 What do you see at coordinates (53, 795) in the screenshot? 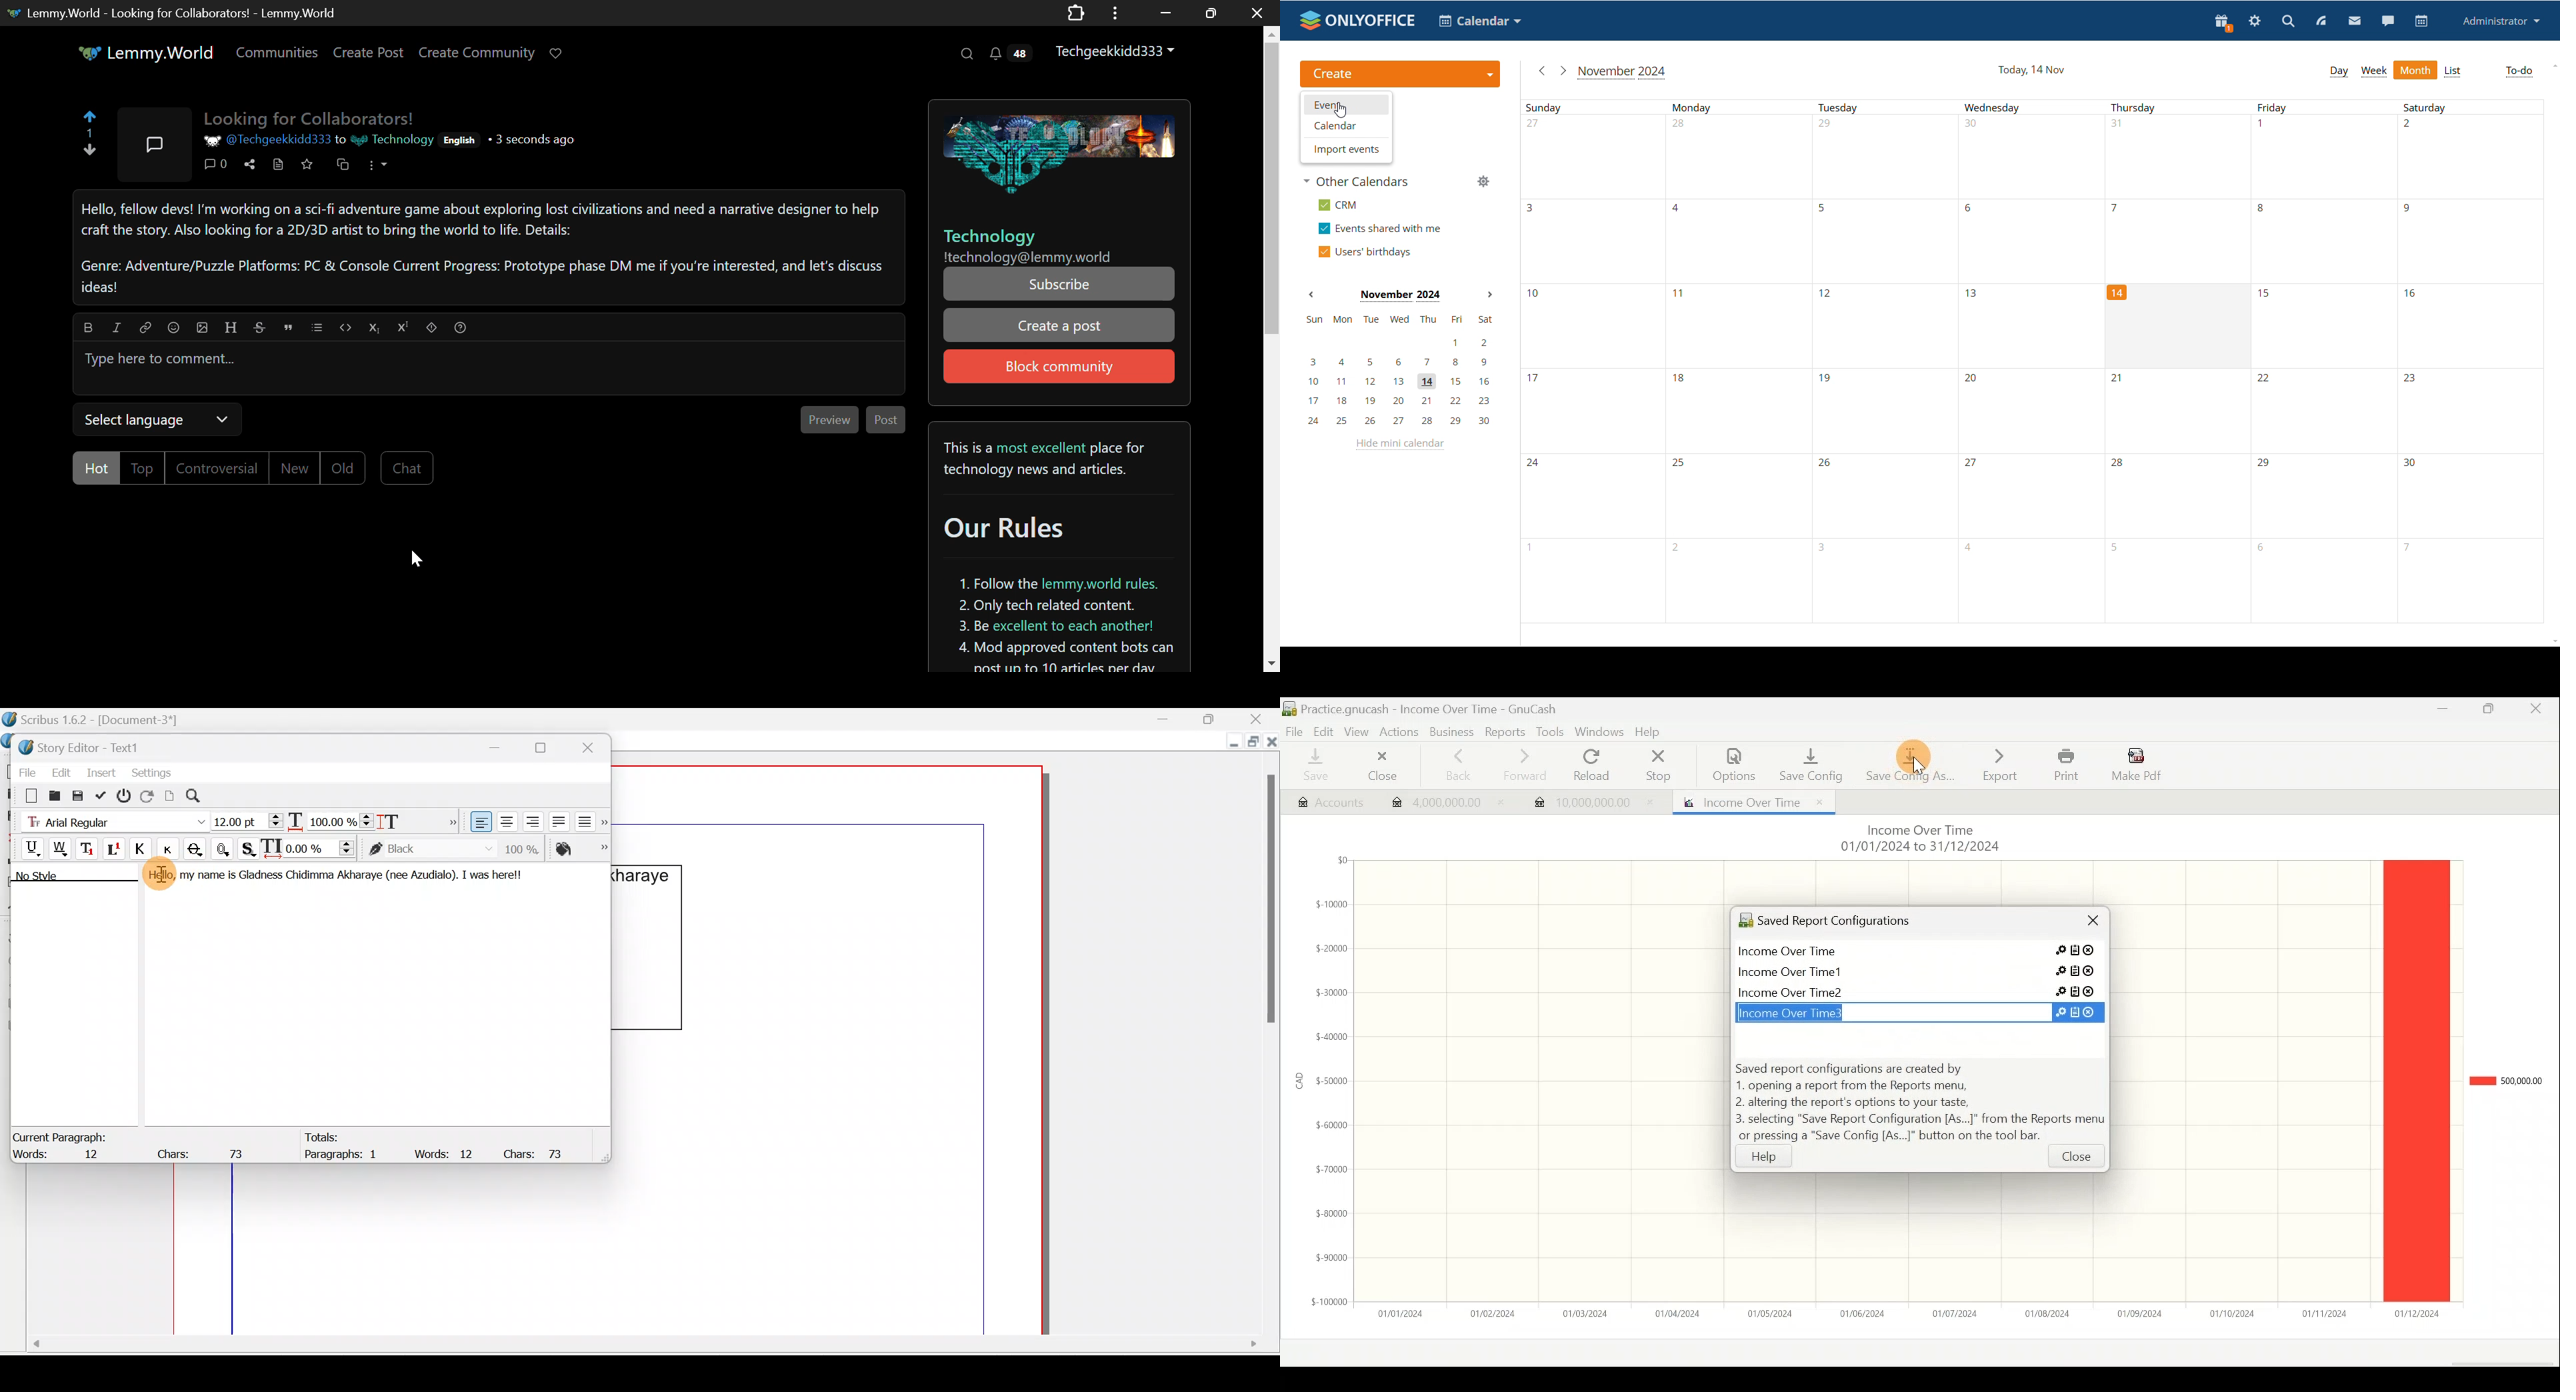
I see `Load from file` at bounding box center [53, 795].